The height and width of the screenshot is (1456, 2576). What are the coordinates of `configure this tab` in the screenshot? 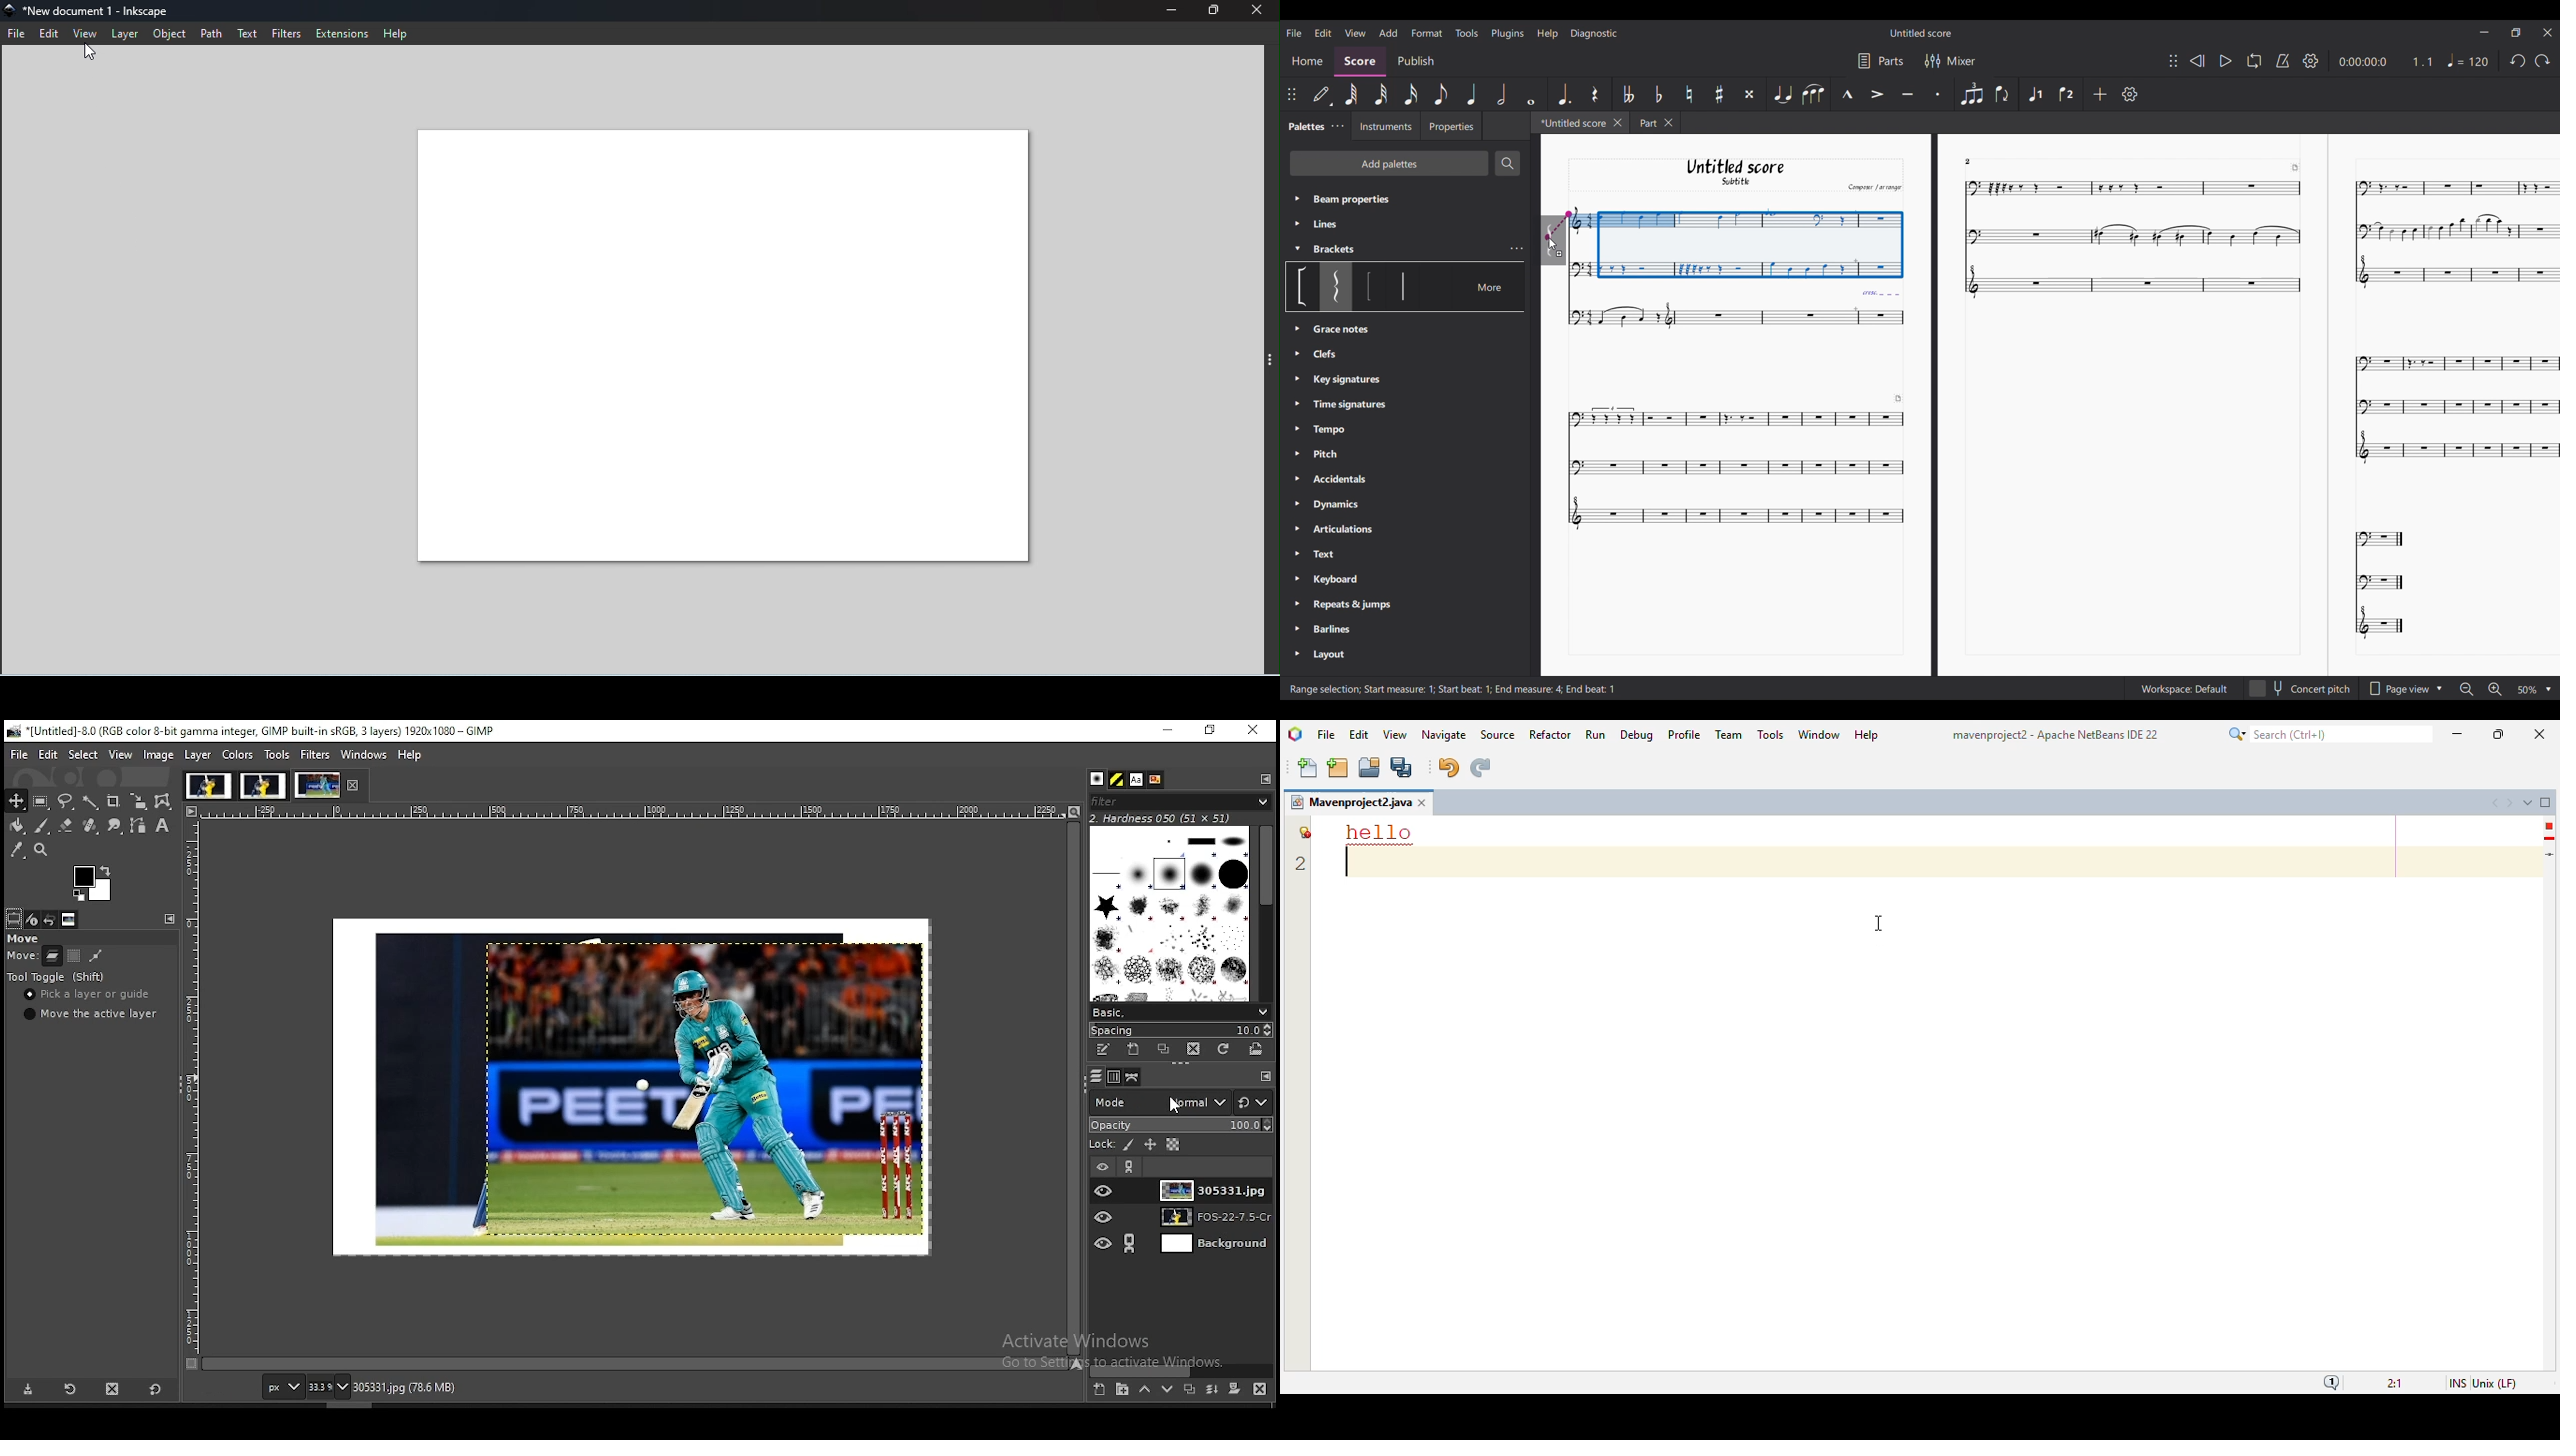 It's located at (1263, 779).